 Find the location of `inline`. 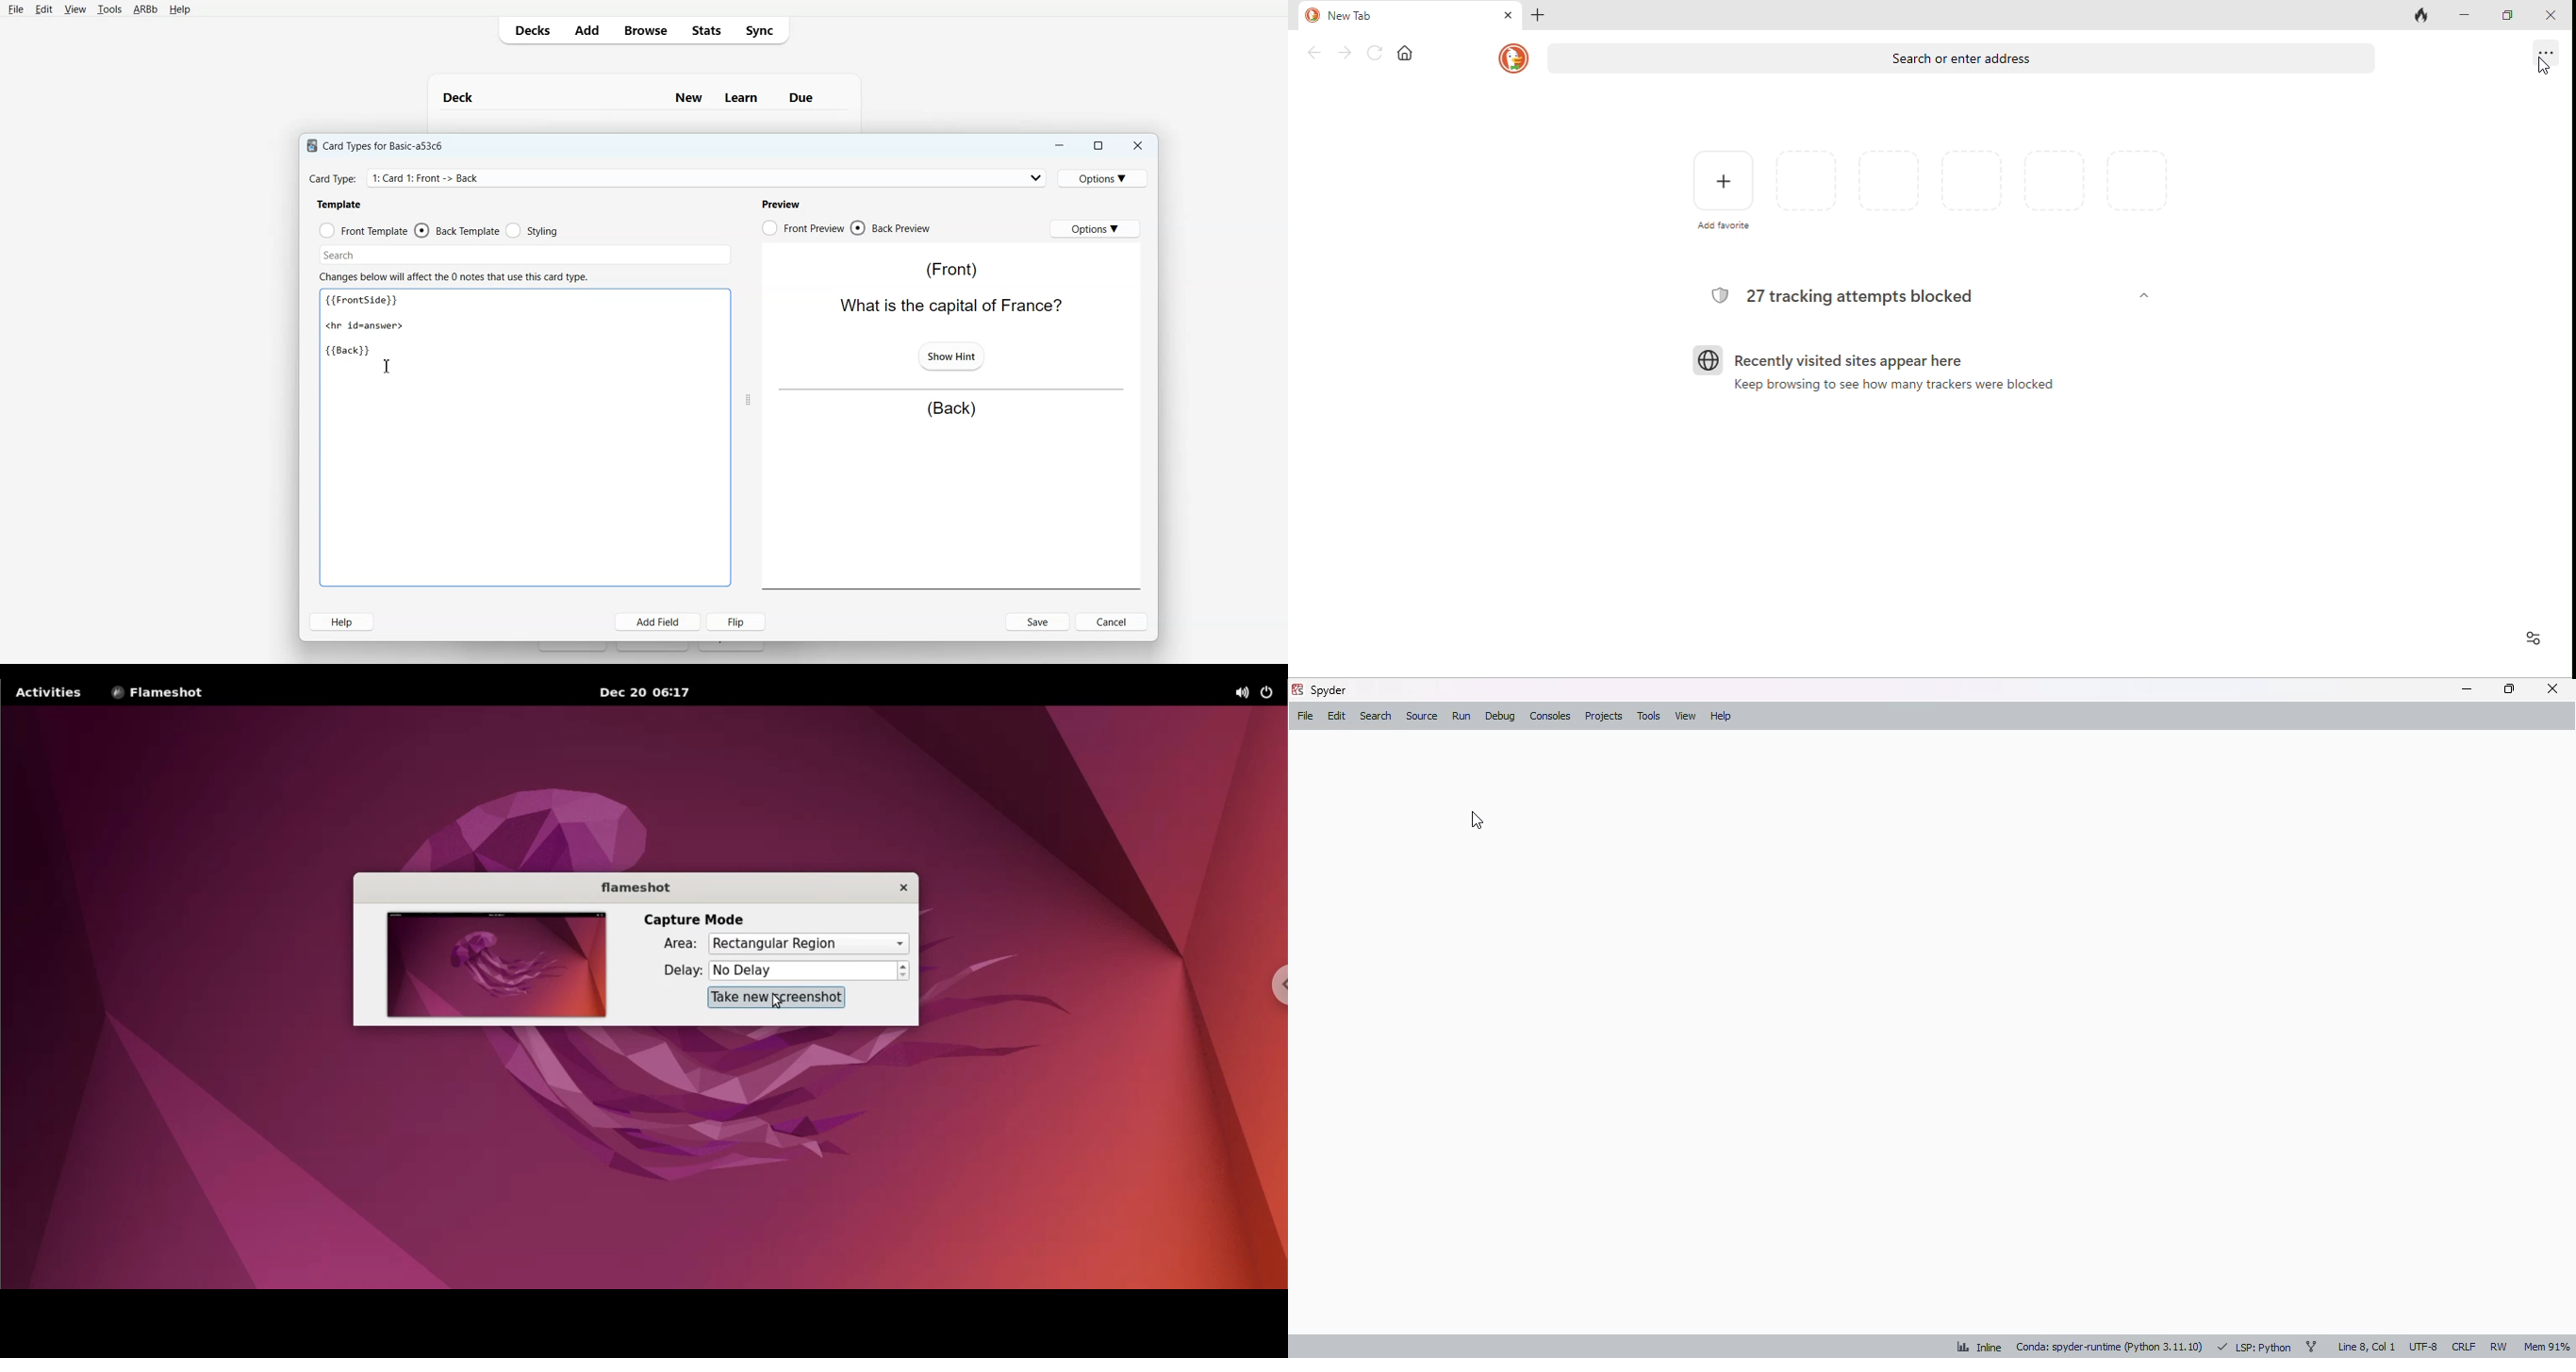

inline is located at coordinates (1979, 1347).